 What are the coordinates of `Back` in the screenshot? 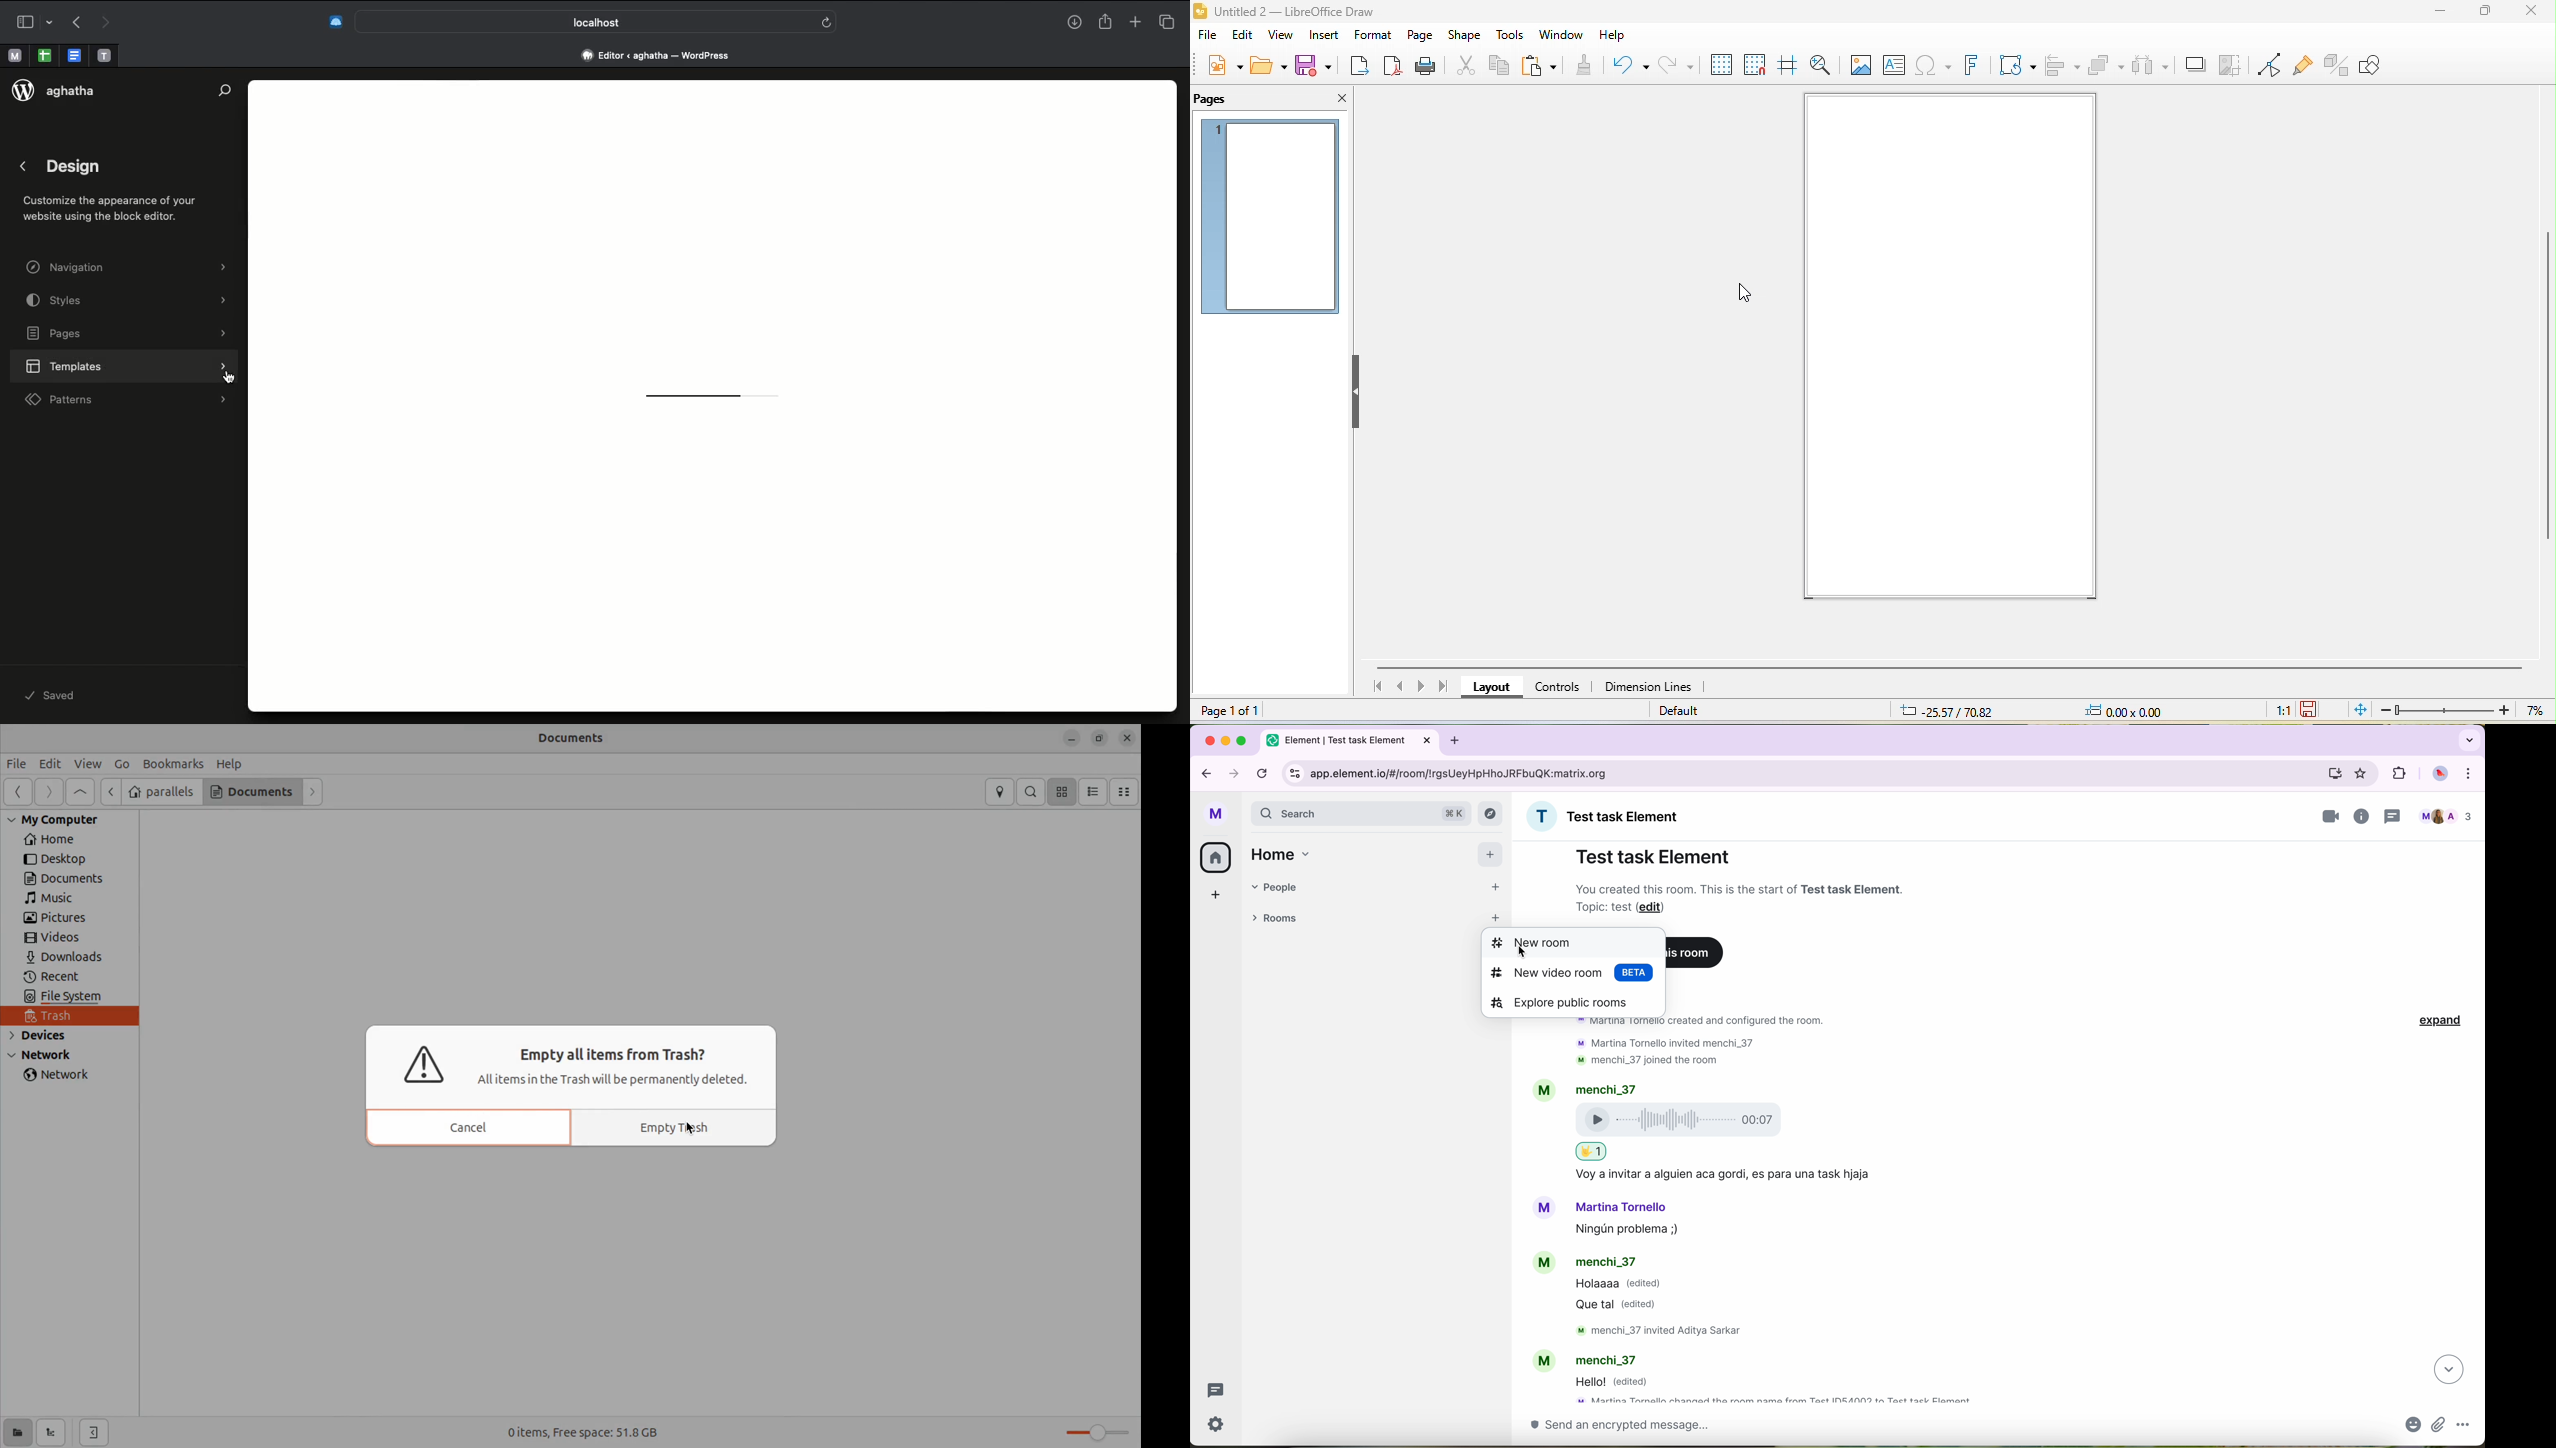 It's located at (76, 23).